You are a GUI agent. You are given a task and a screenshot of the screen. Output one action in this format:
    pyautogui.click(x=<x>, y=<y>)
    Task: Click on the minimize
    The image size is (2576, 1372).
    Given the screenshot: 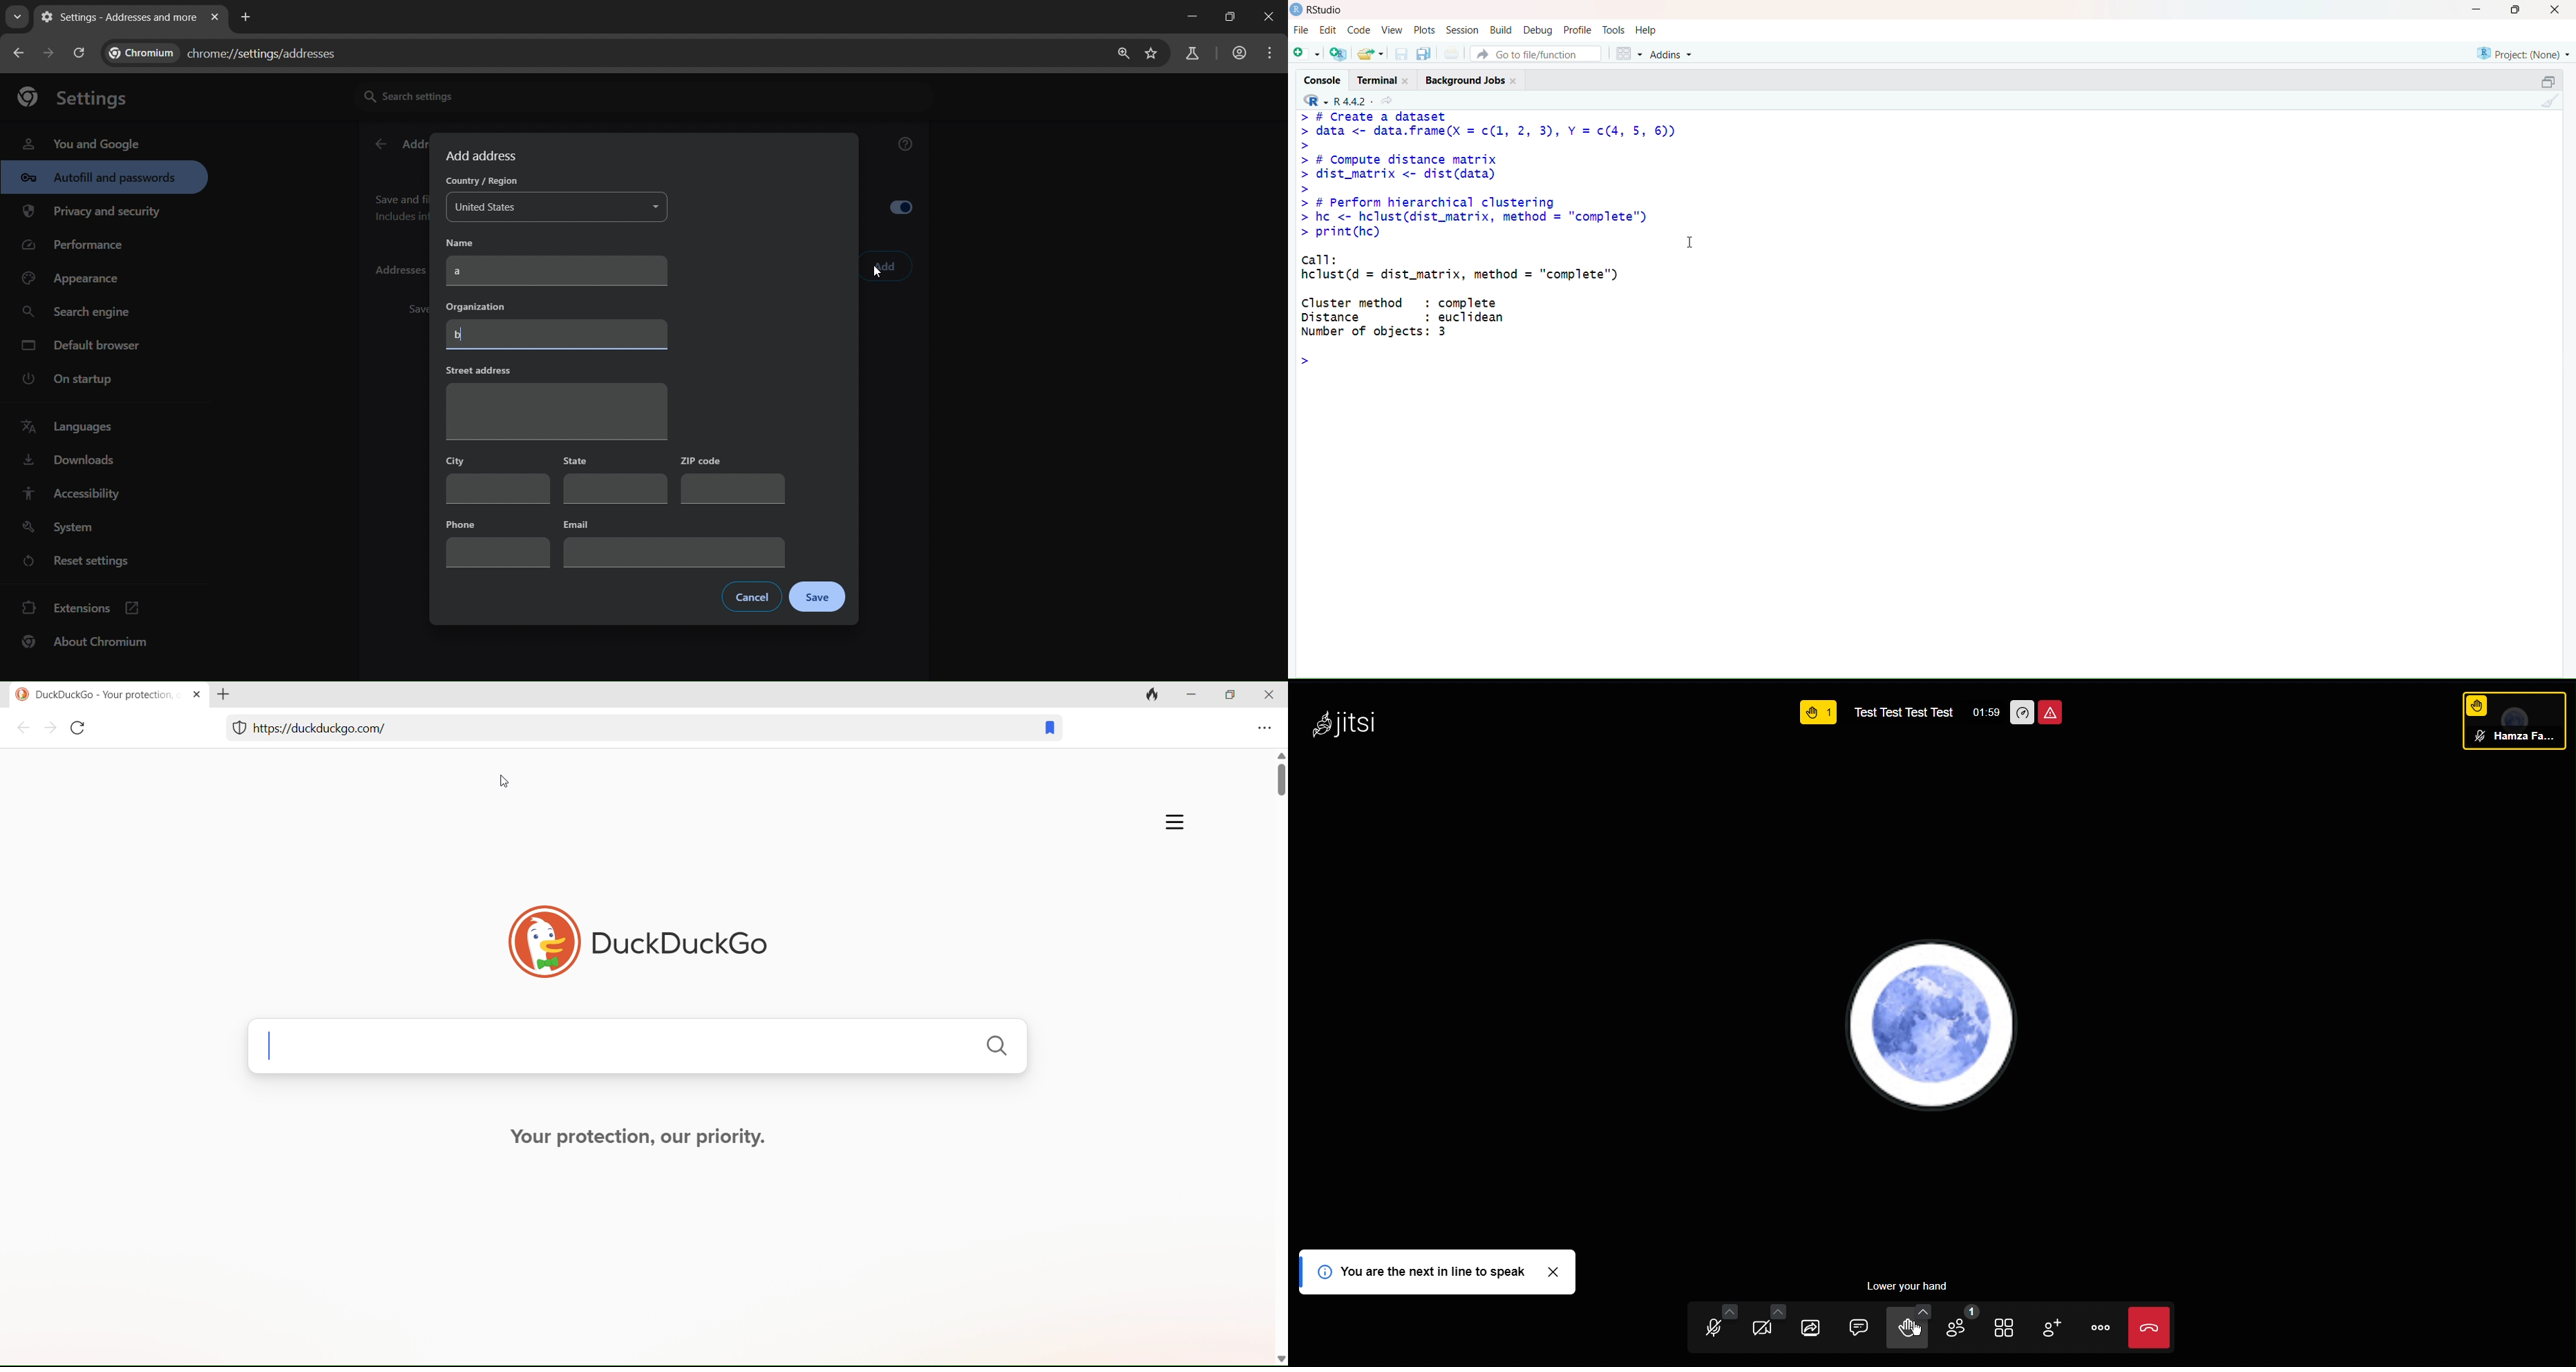 What is the action you would take?
    pyautogui.click(x=1189, y=17)
    